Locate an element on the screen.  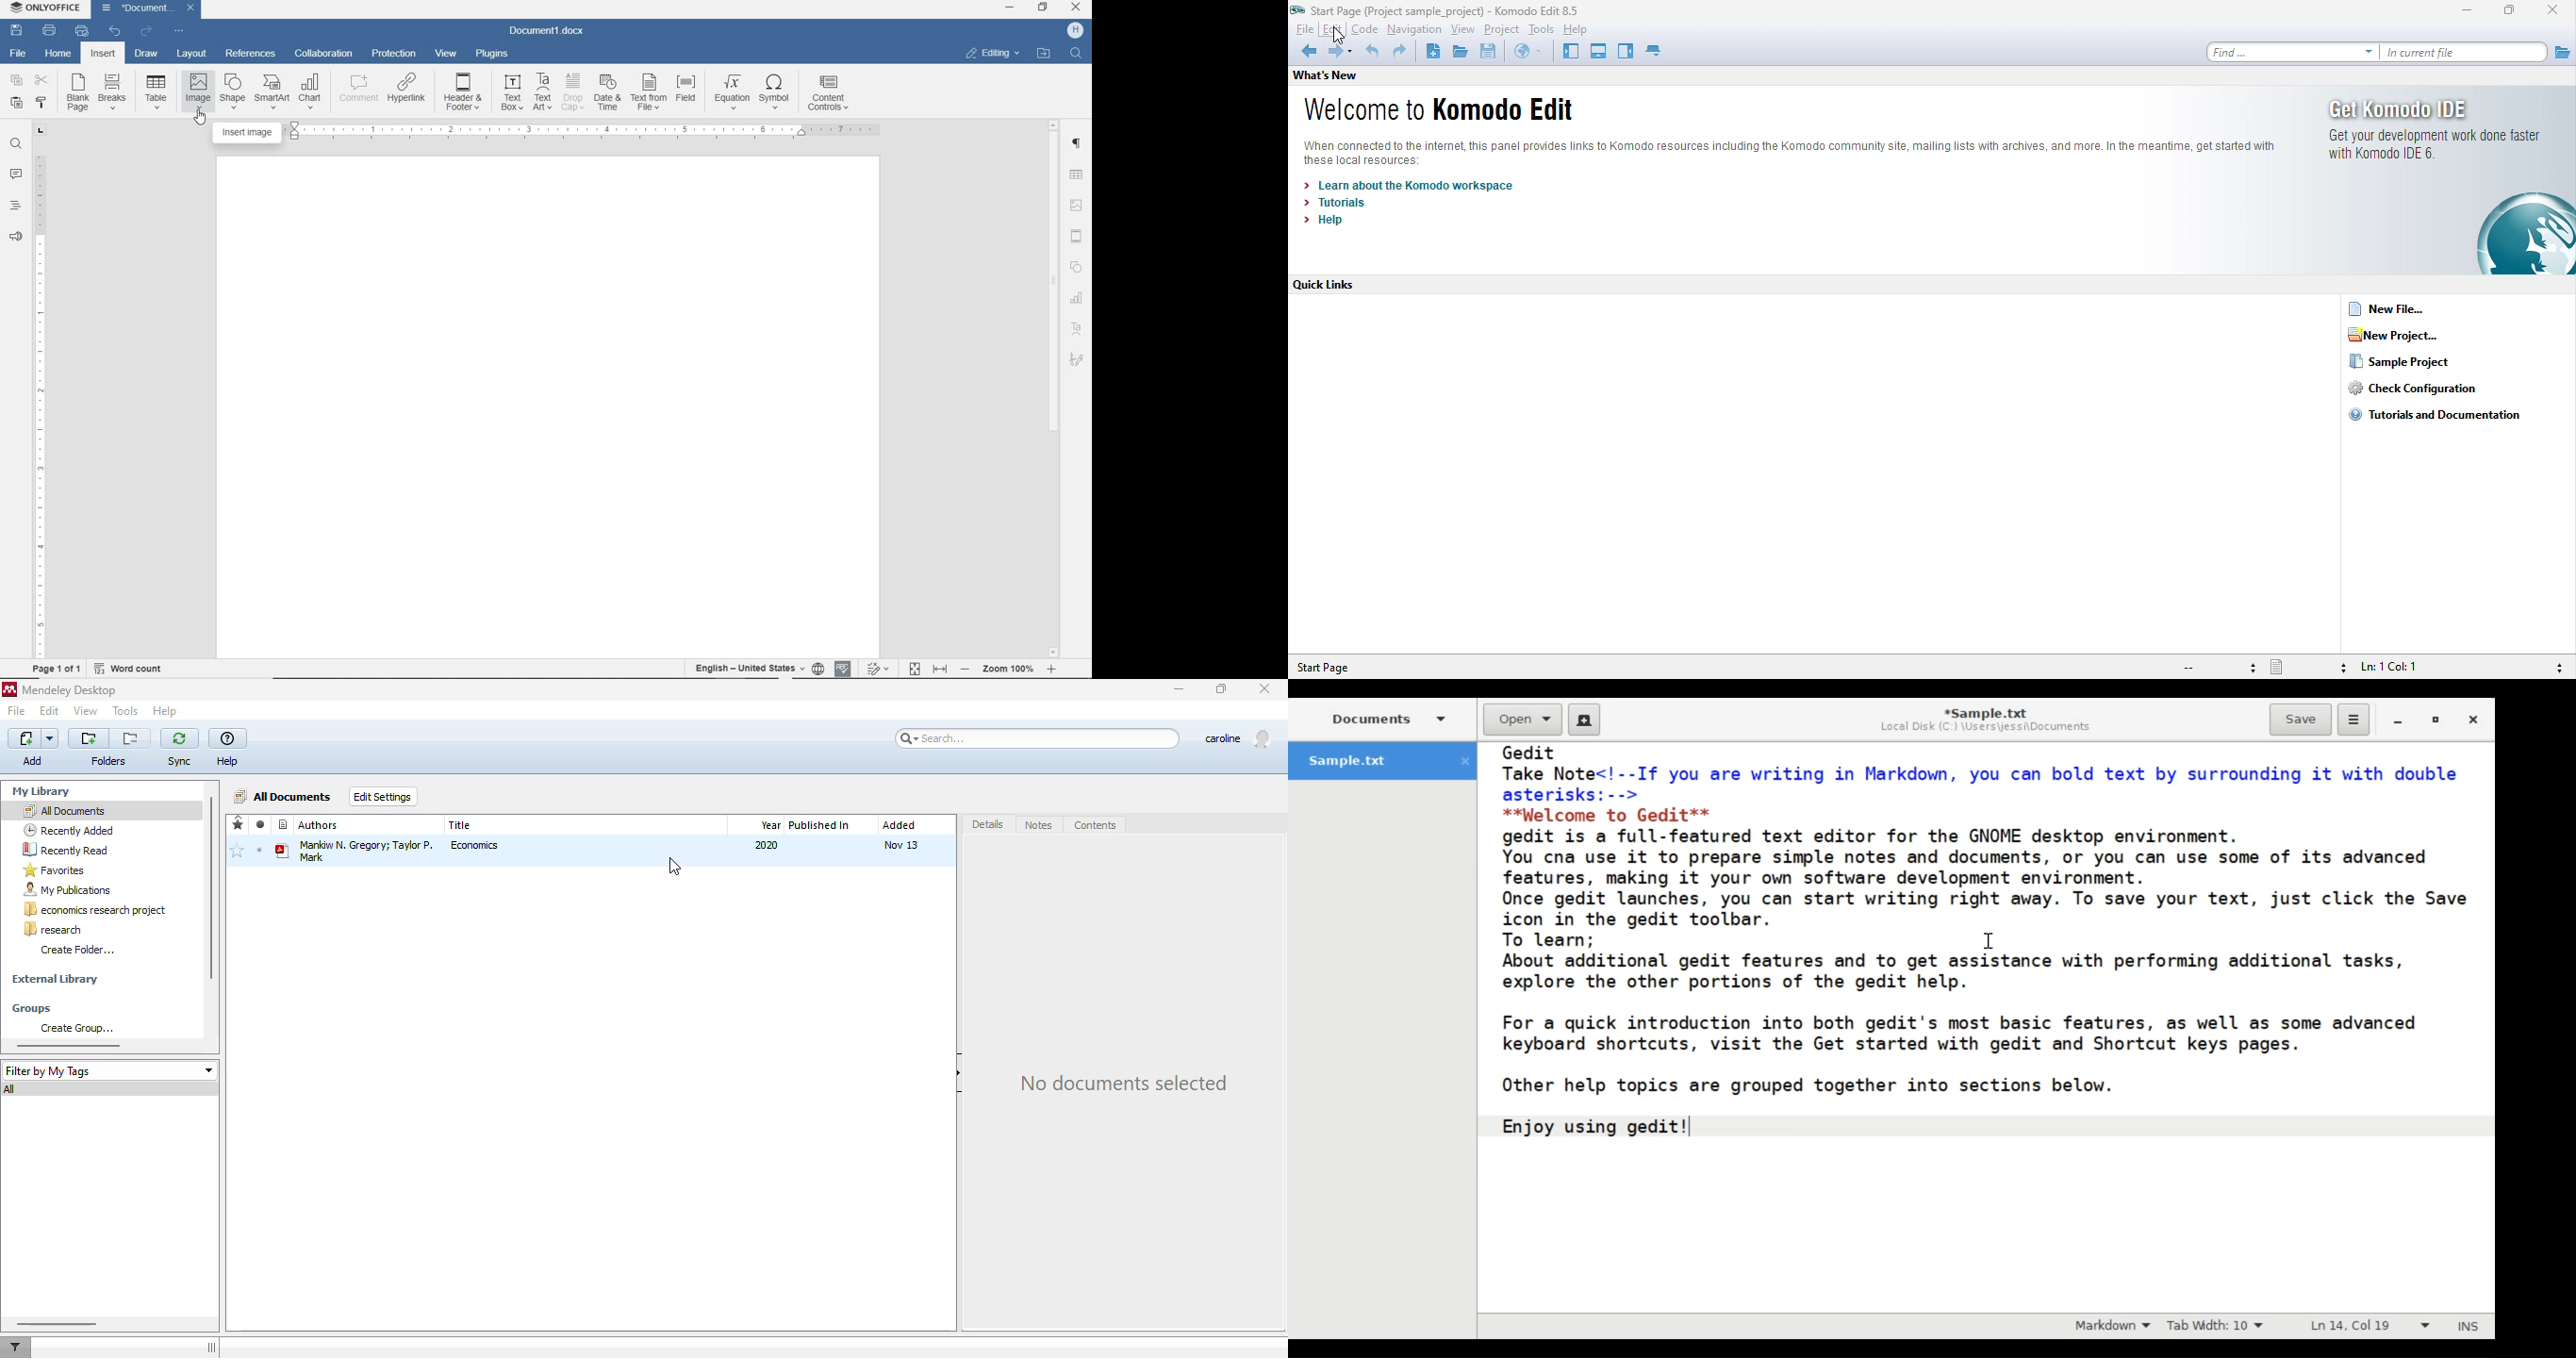
groups is located at coordinates (33, 1009).